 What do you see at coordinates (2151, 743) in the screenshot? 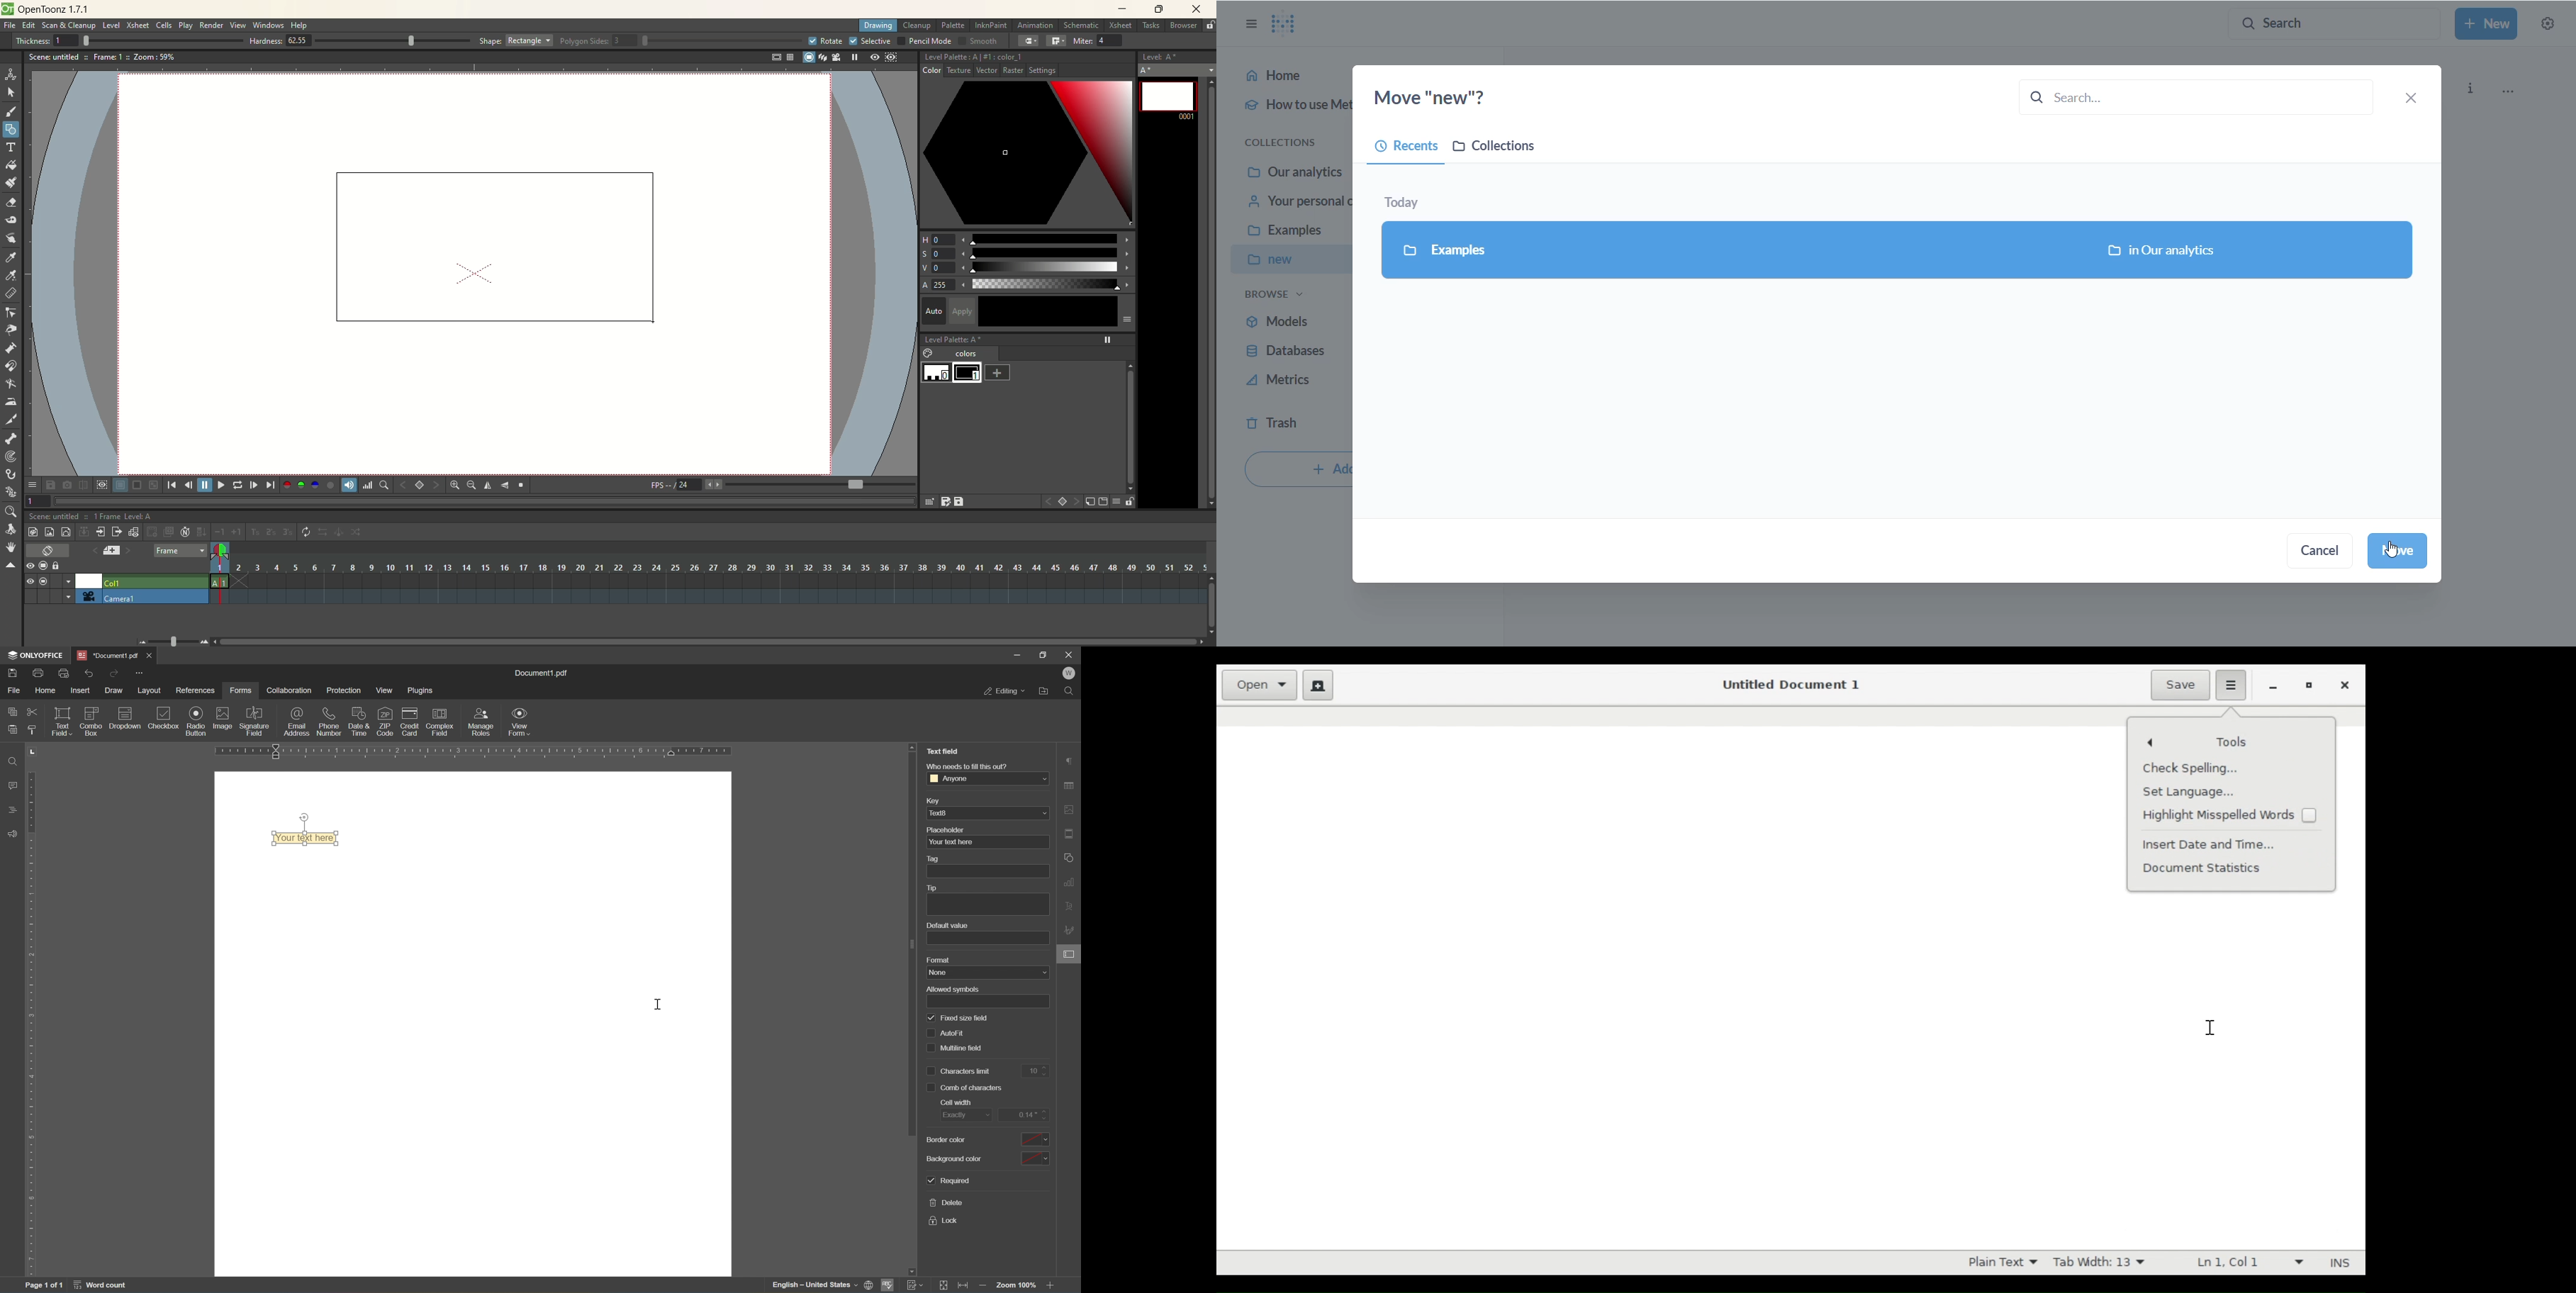
I see `Go back` at bounding box center [2151, 743].